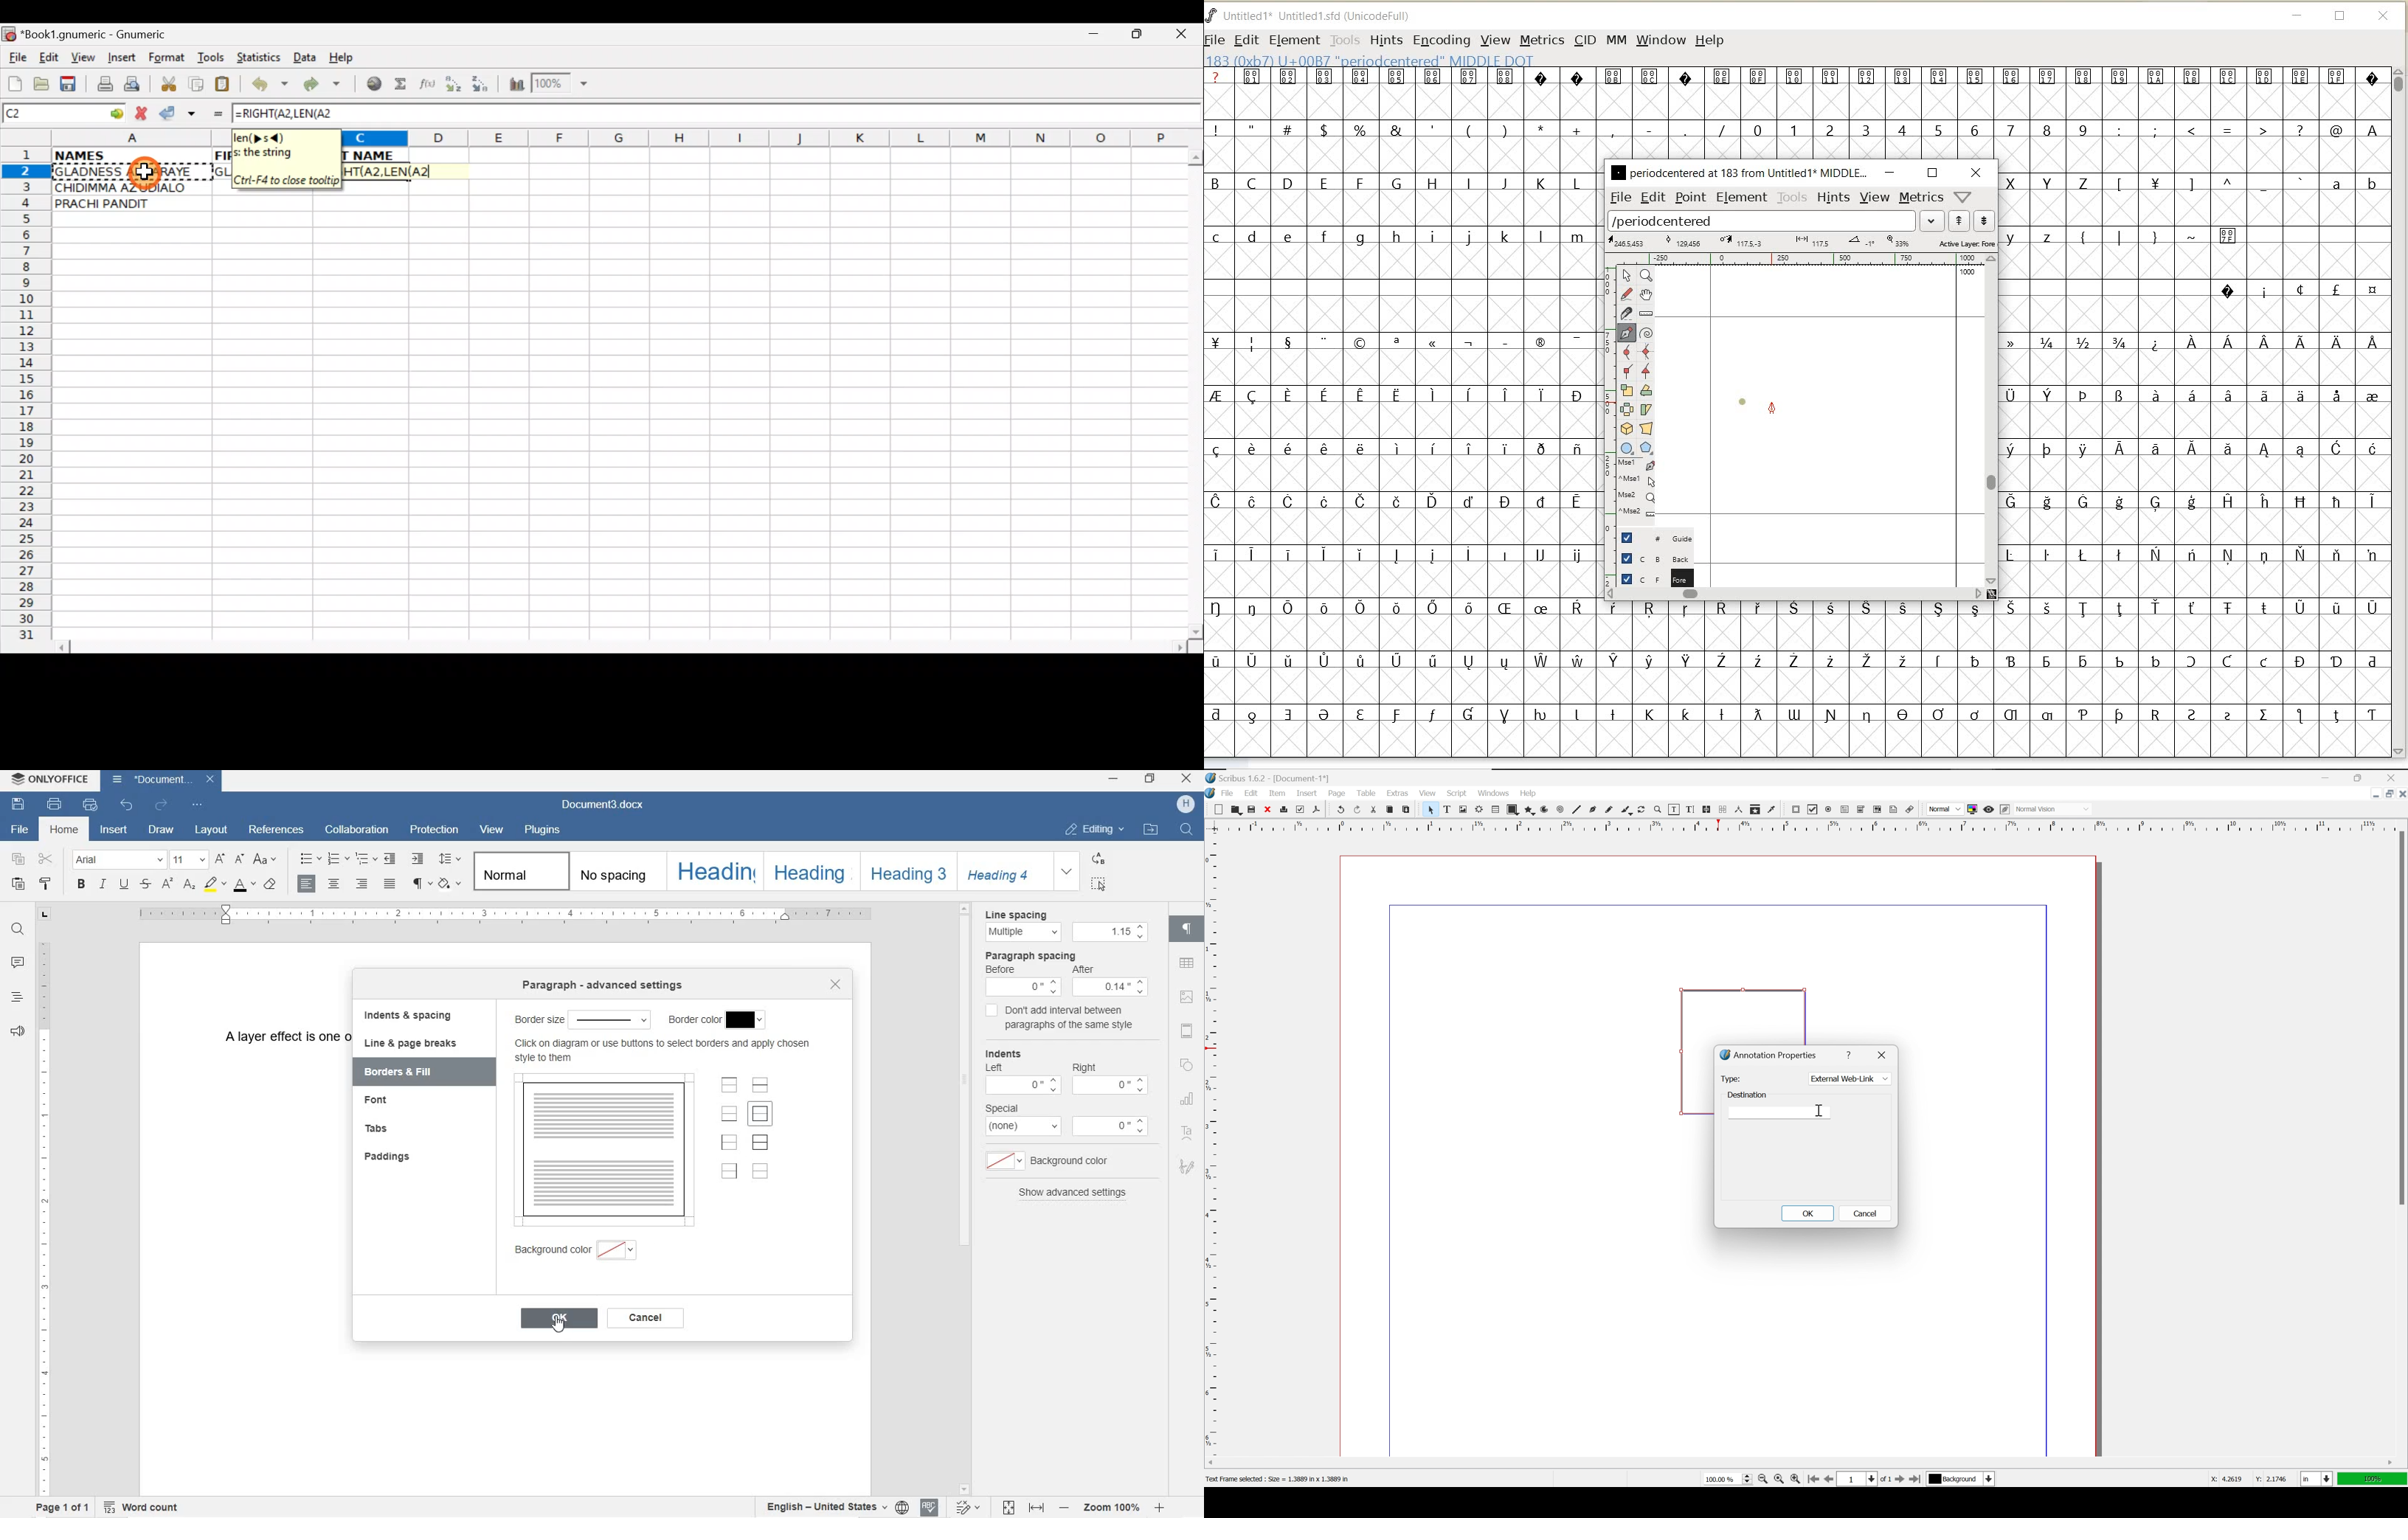  I want to click on HEADING 1, so click(713, 870).